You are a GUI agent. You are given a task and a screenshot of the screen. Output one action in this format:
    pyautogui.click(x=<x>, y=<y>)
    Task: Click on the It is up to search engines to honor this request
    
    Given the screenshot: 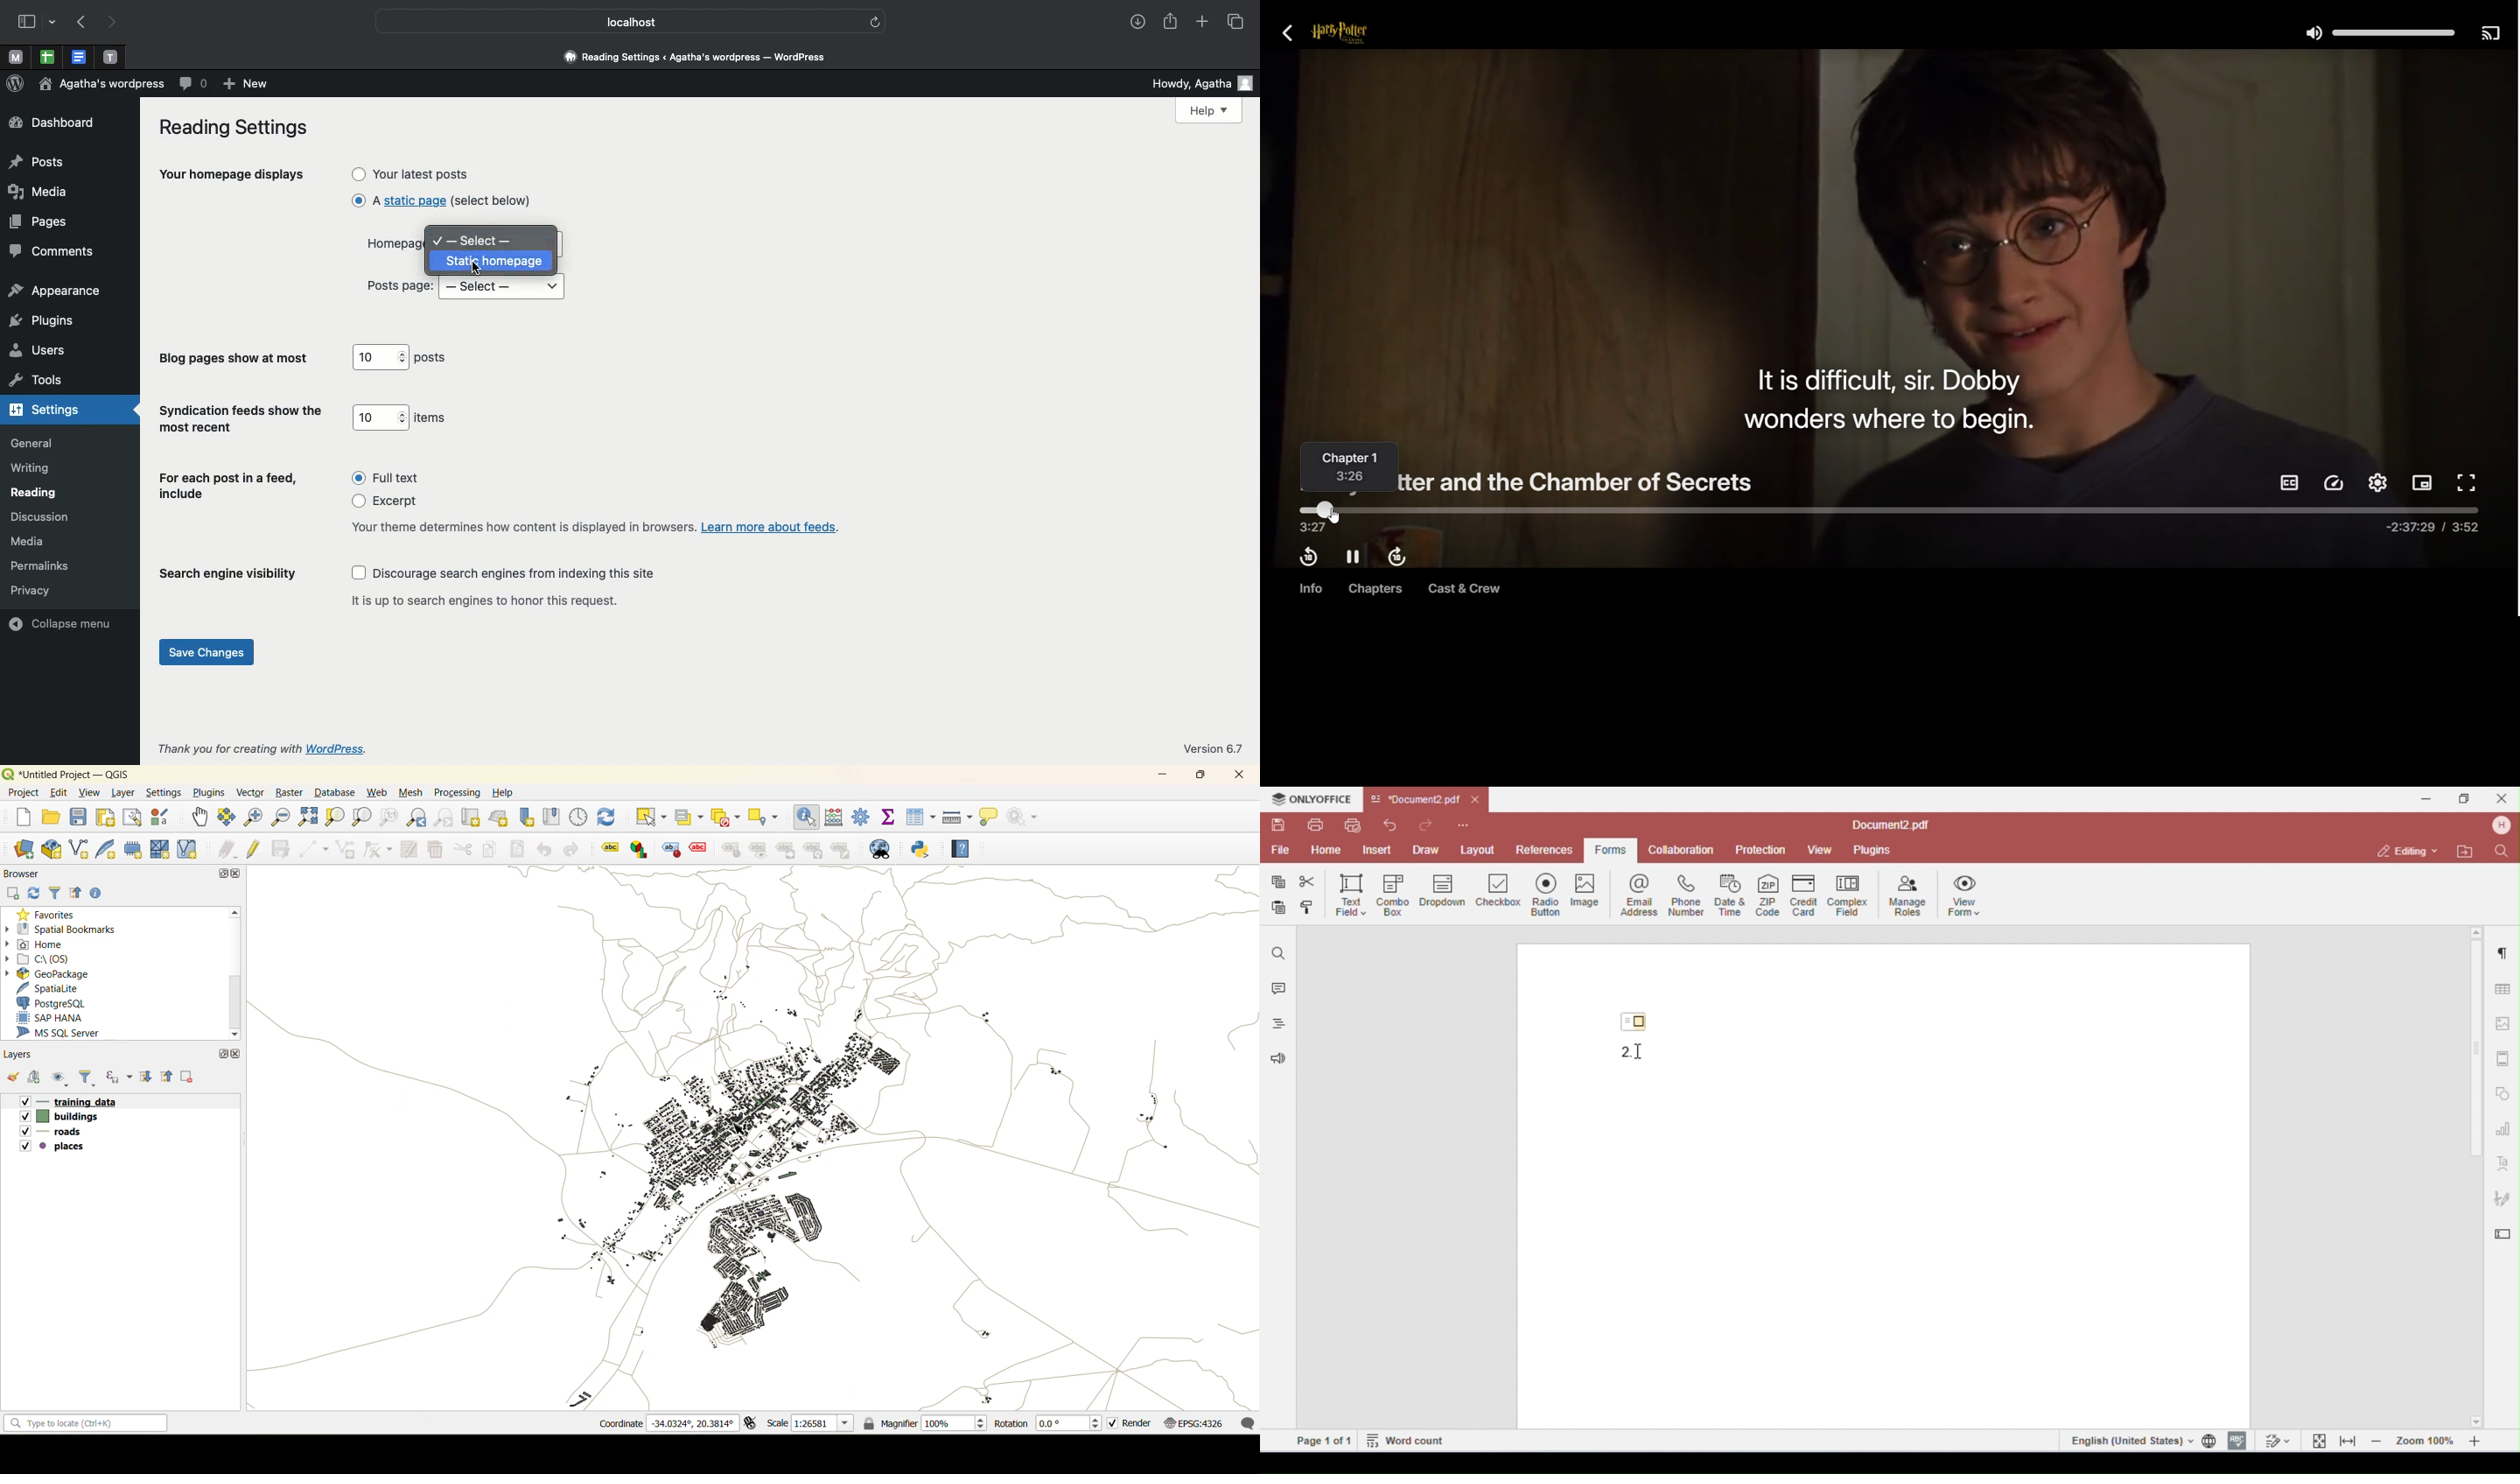 What is the action you would take?
    pyautogui.click(x=491, y=600)
    